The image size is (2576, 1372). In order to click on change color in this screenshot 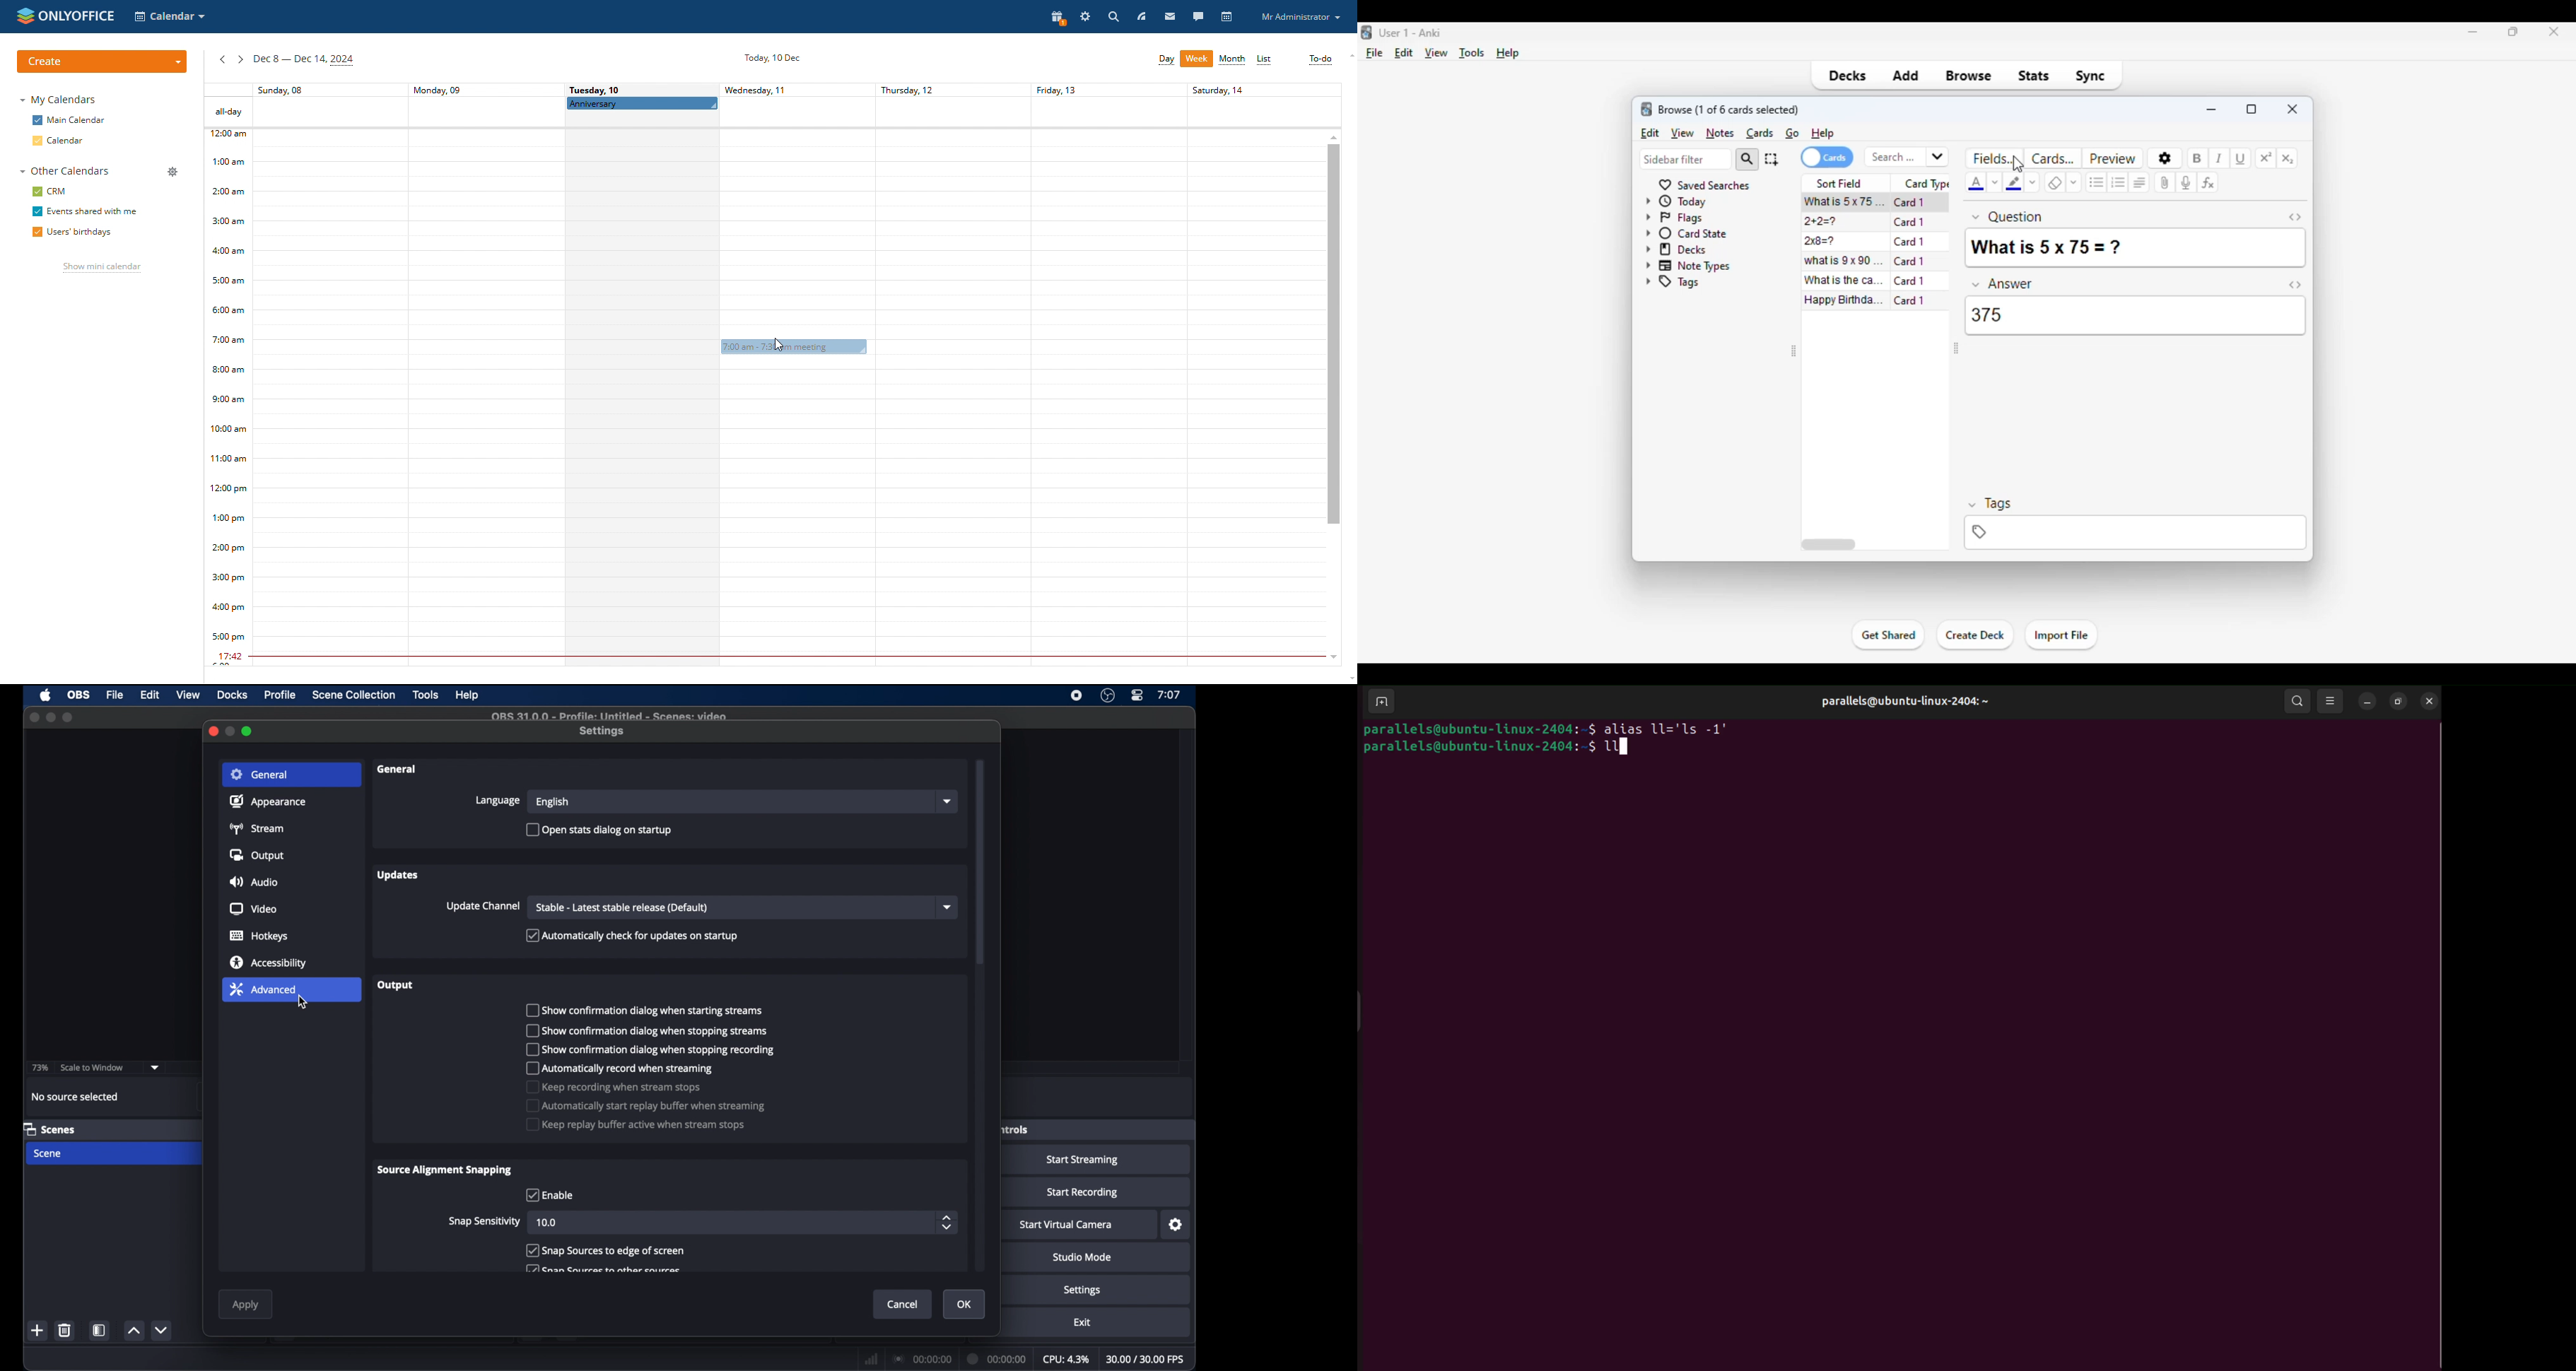, I will do `click(2033, 183)`.